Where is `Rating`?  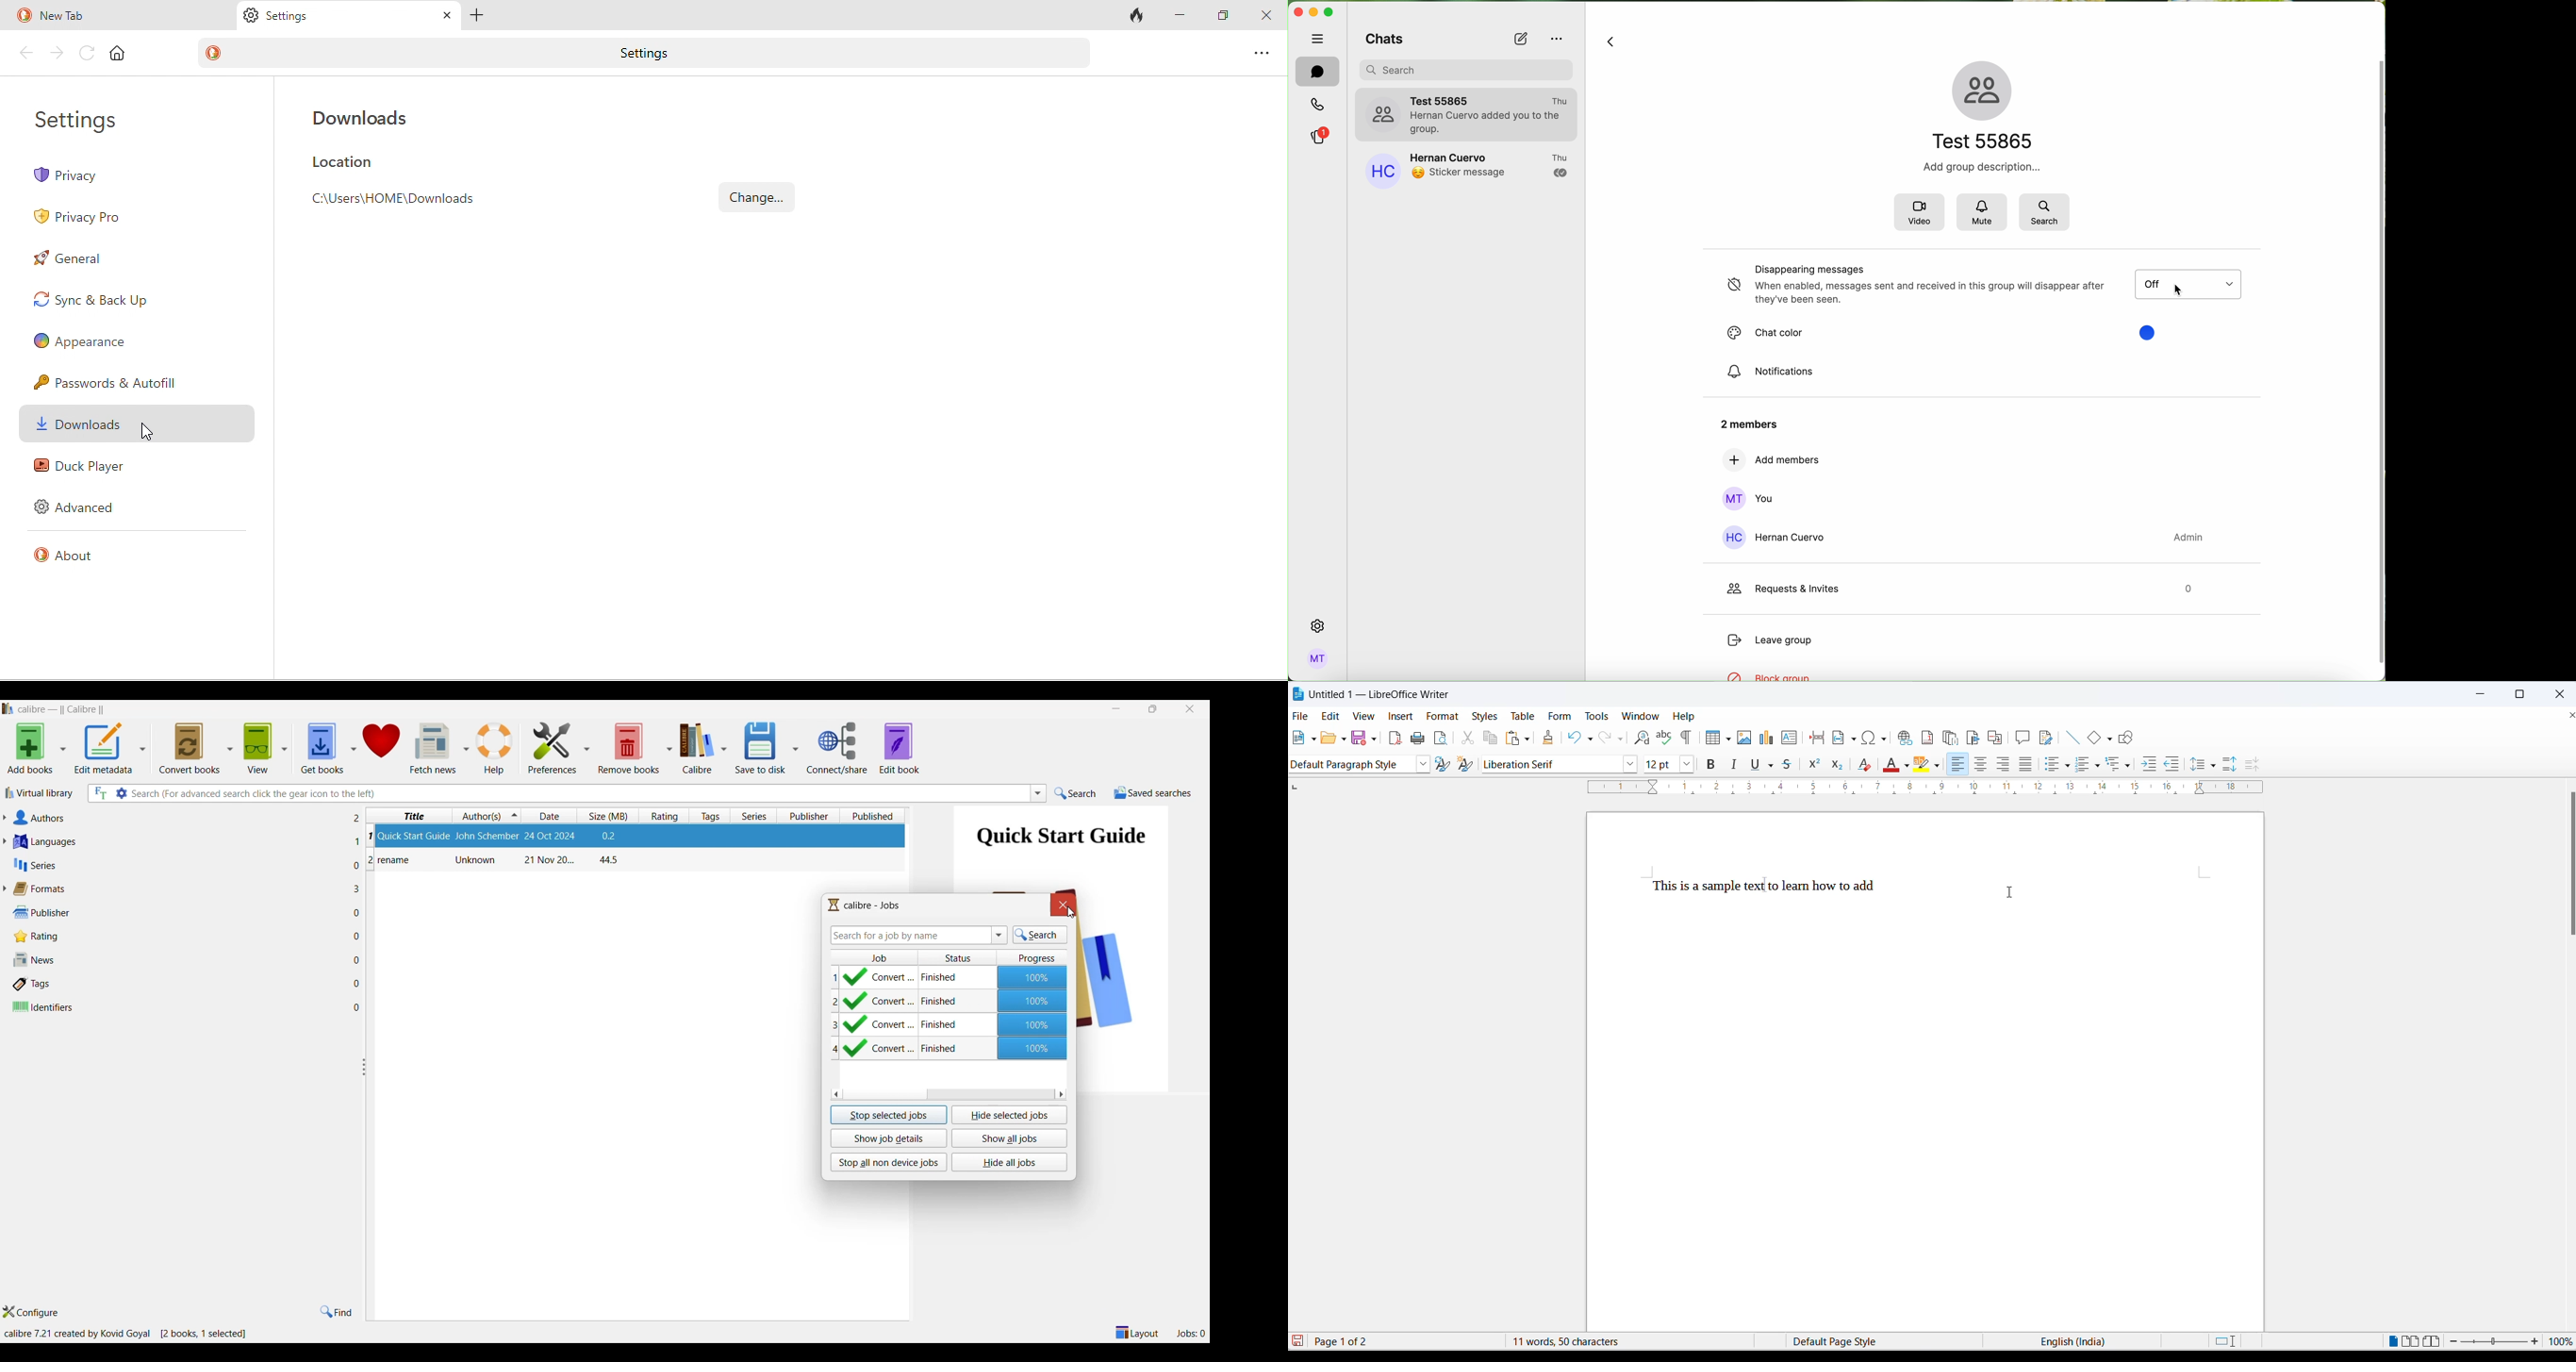
Rating is located at coordinates (179, 936).